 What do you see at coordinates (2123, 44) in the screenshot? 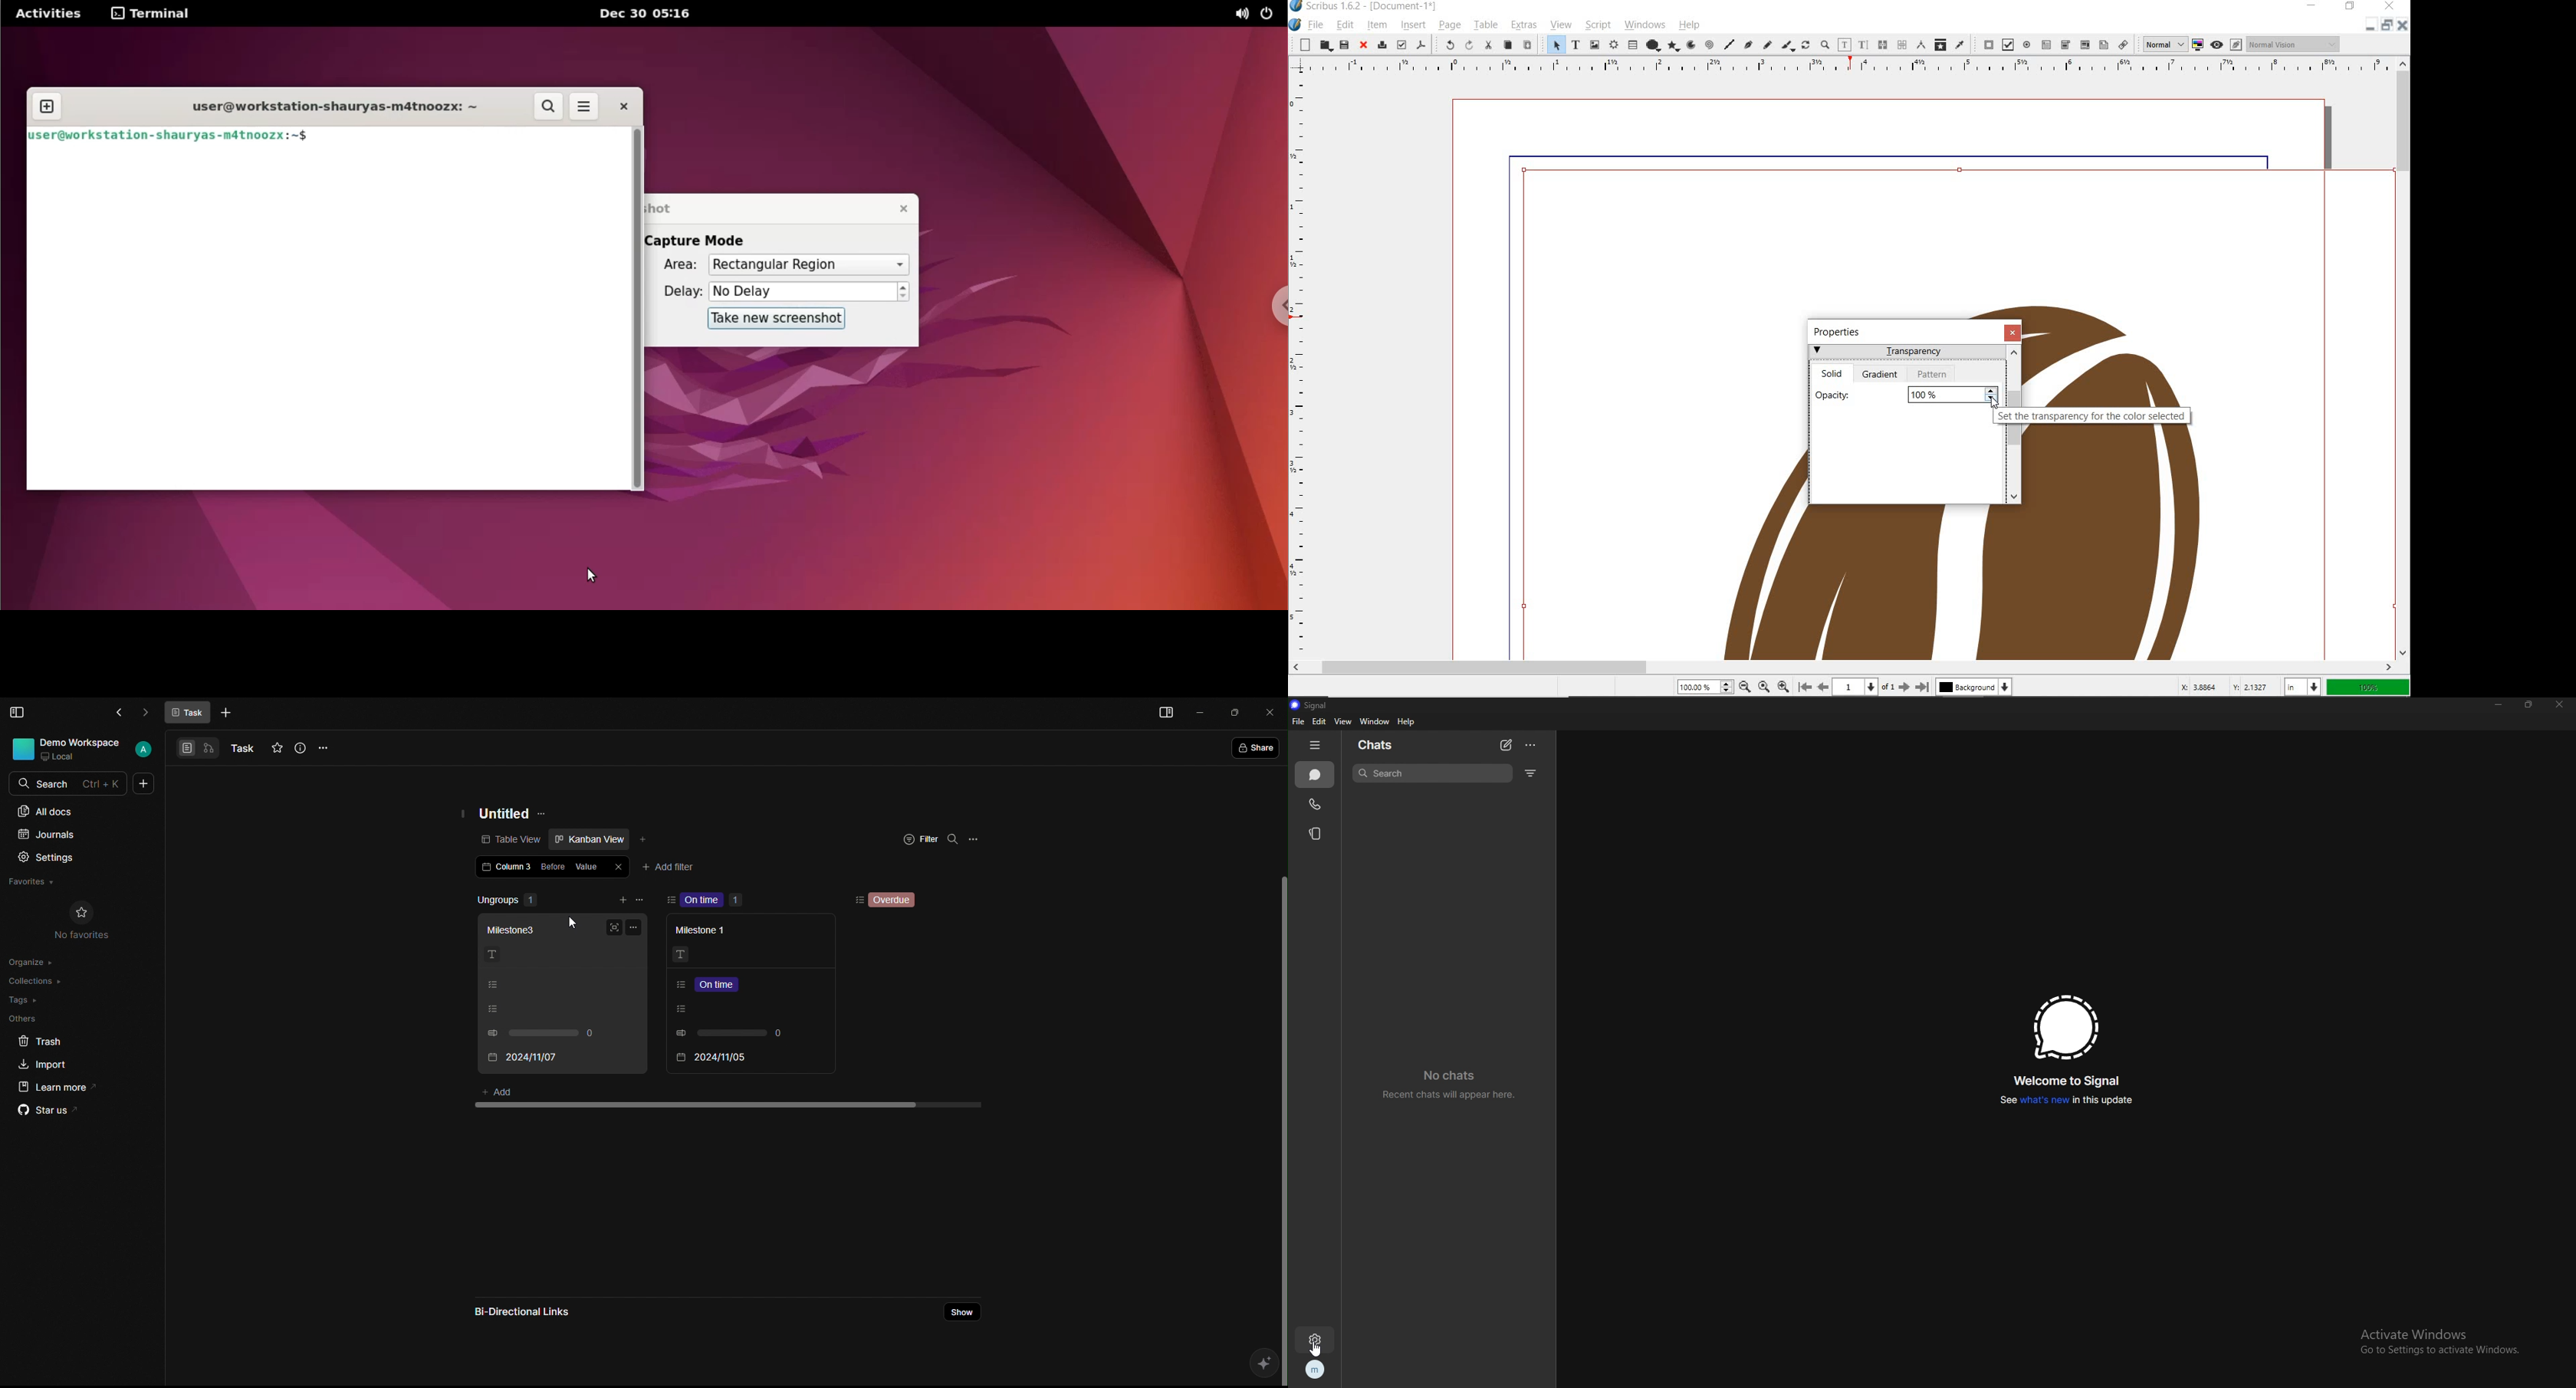
I see `link annotation` at bounding box center [2123, 44].